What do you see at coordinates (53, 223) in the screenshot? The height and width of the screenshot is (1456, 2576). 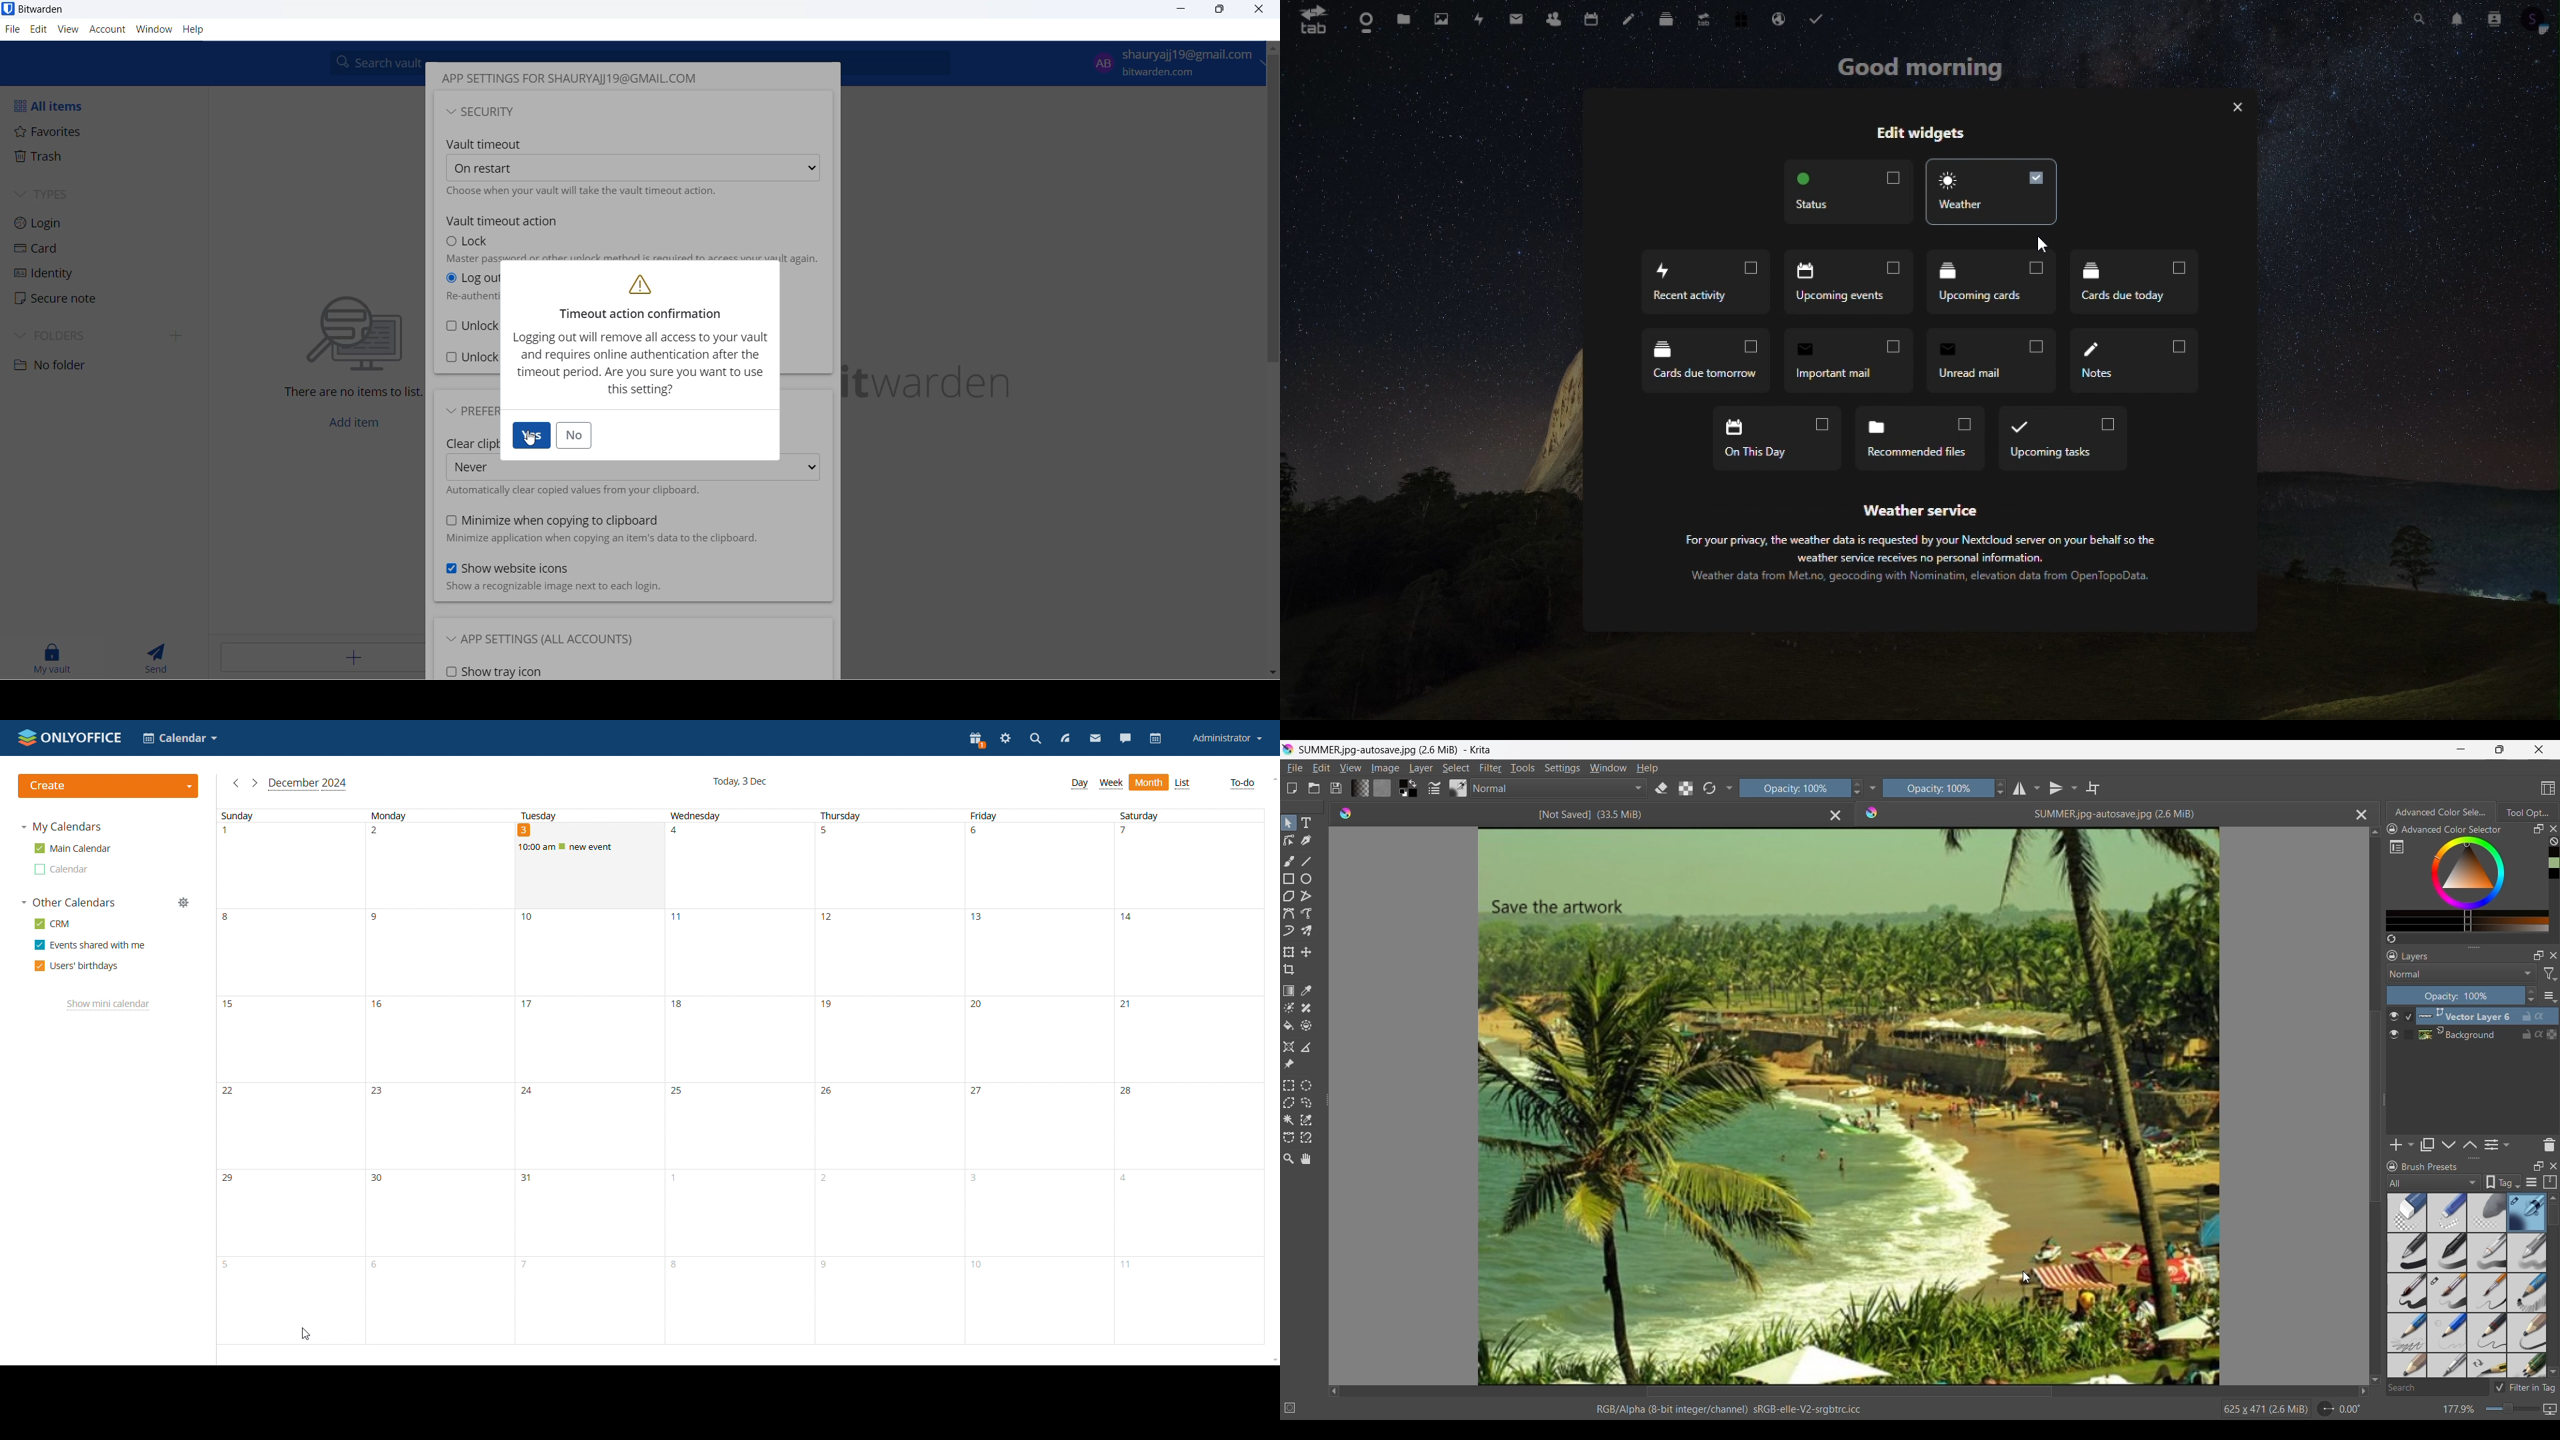 I see `Login` at bounding box center [53, 223].